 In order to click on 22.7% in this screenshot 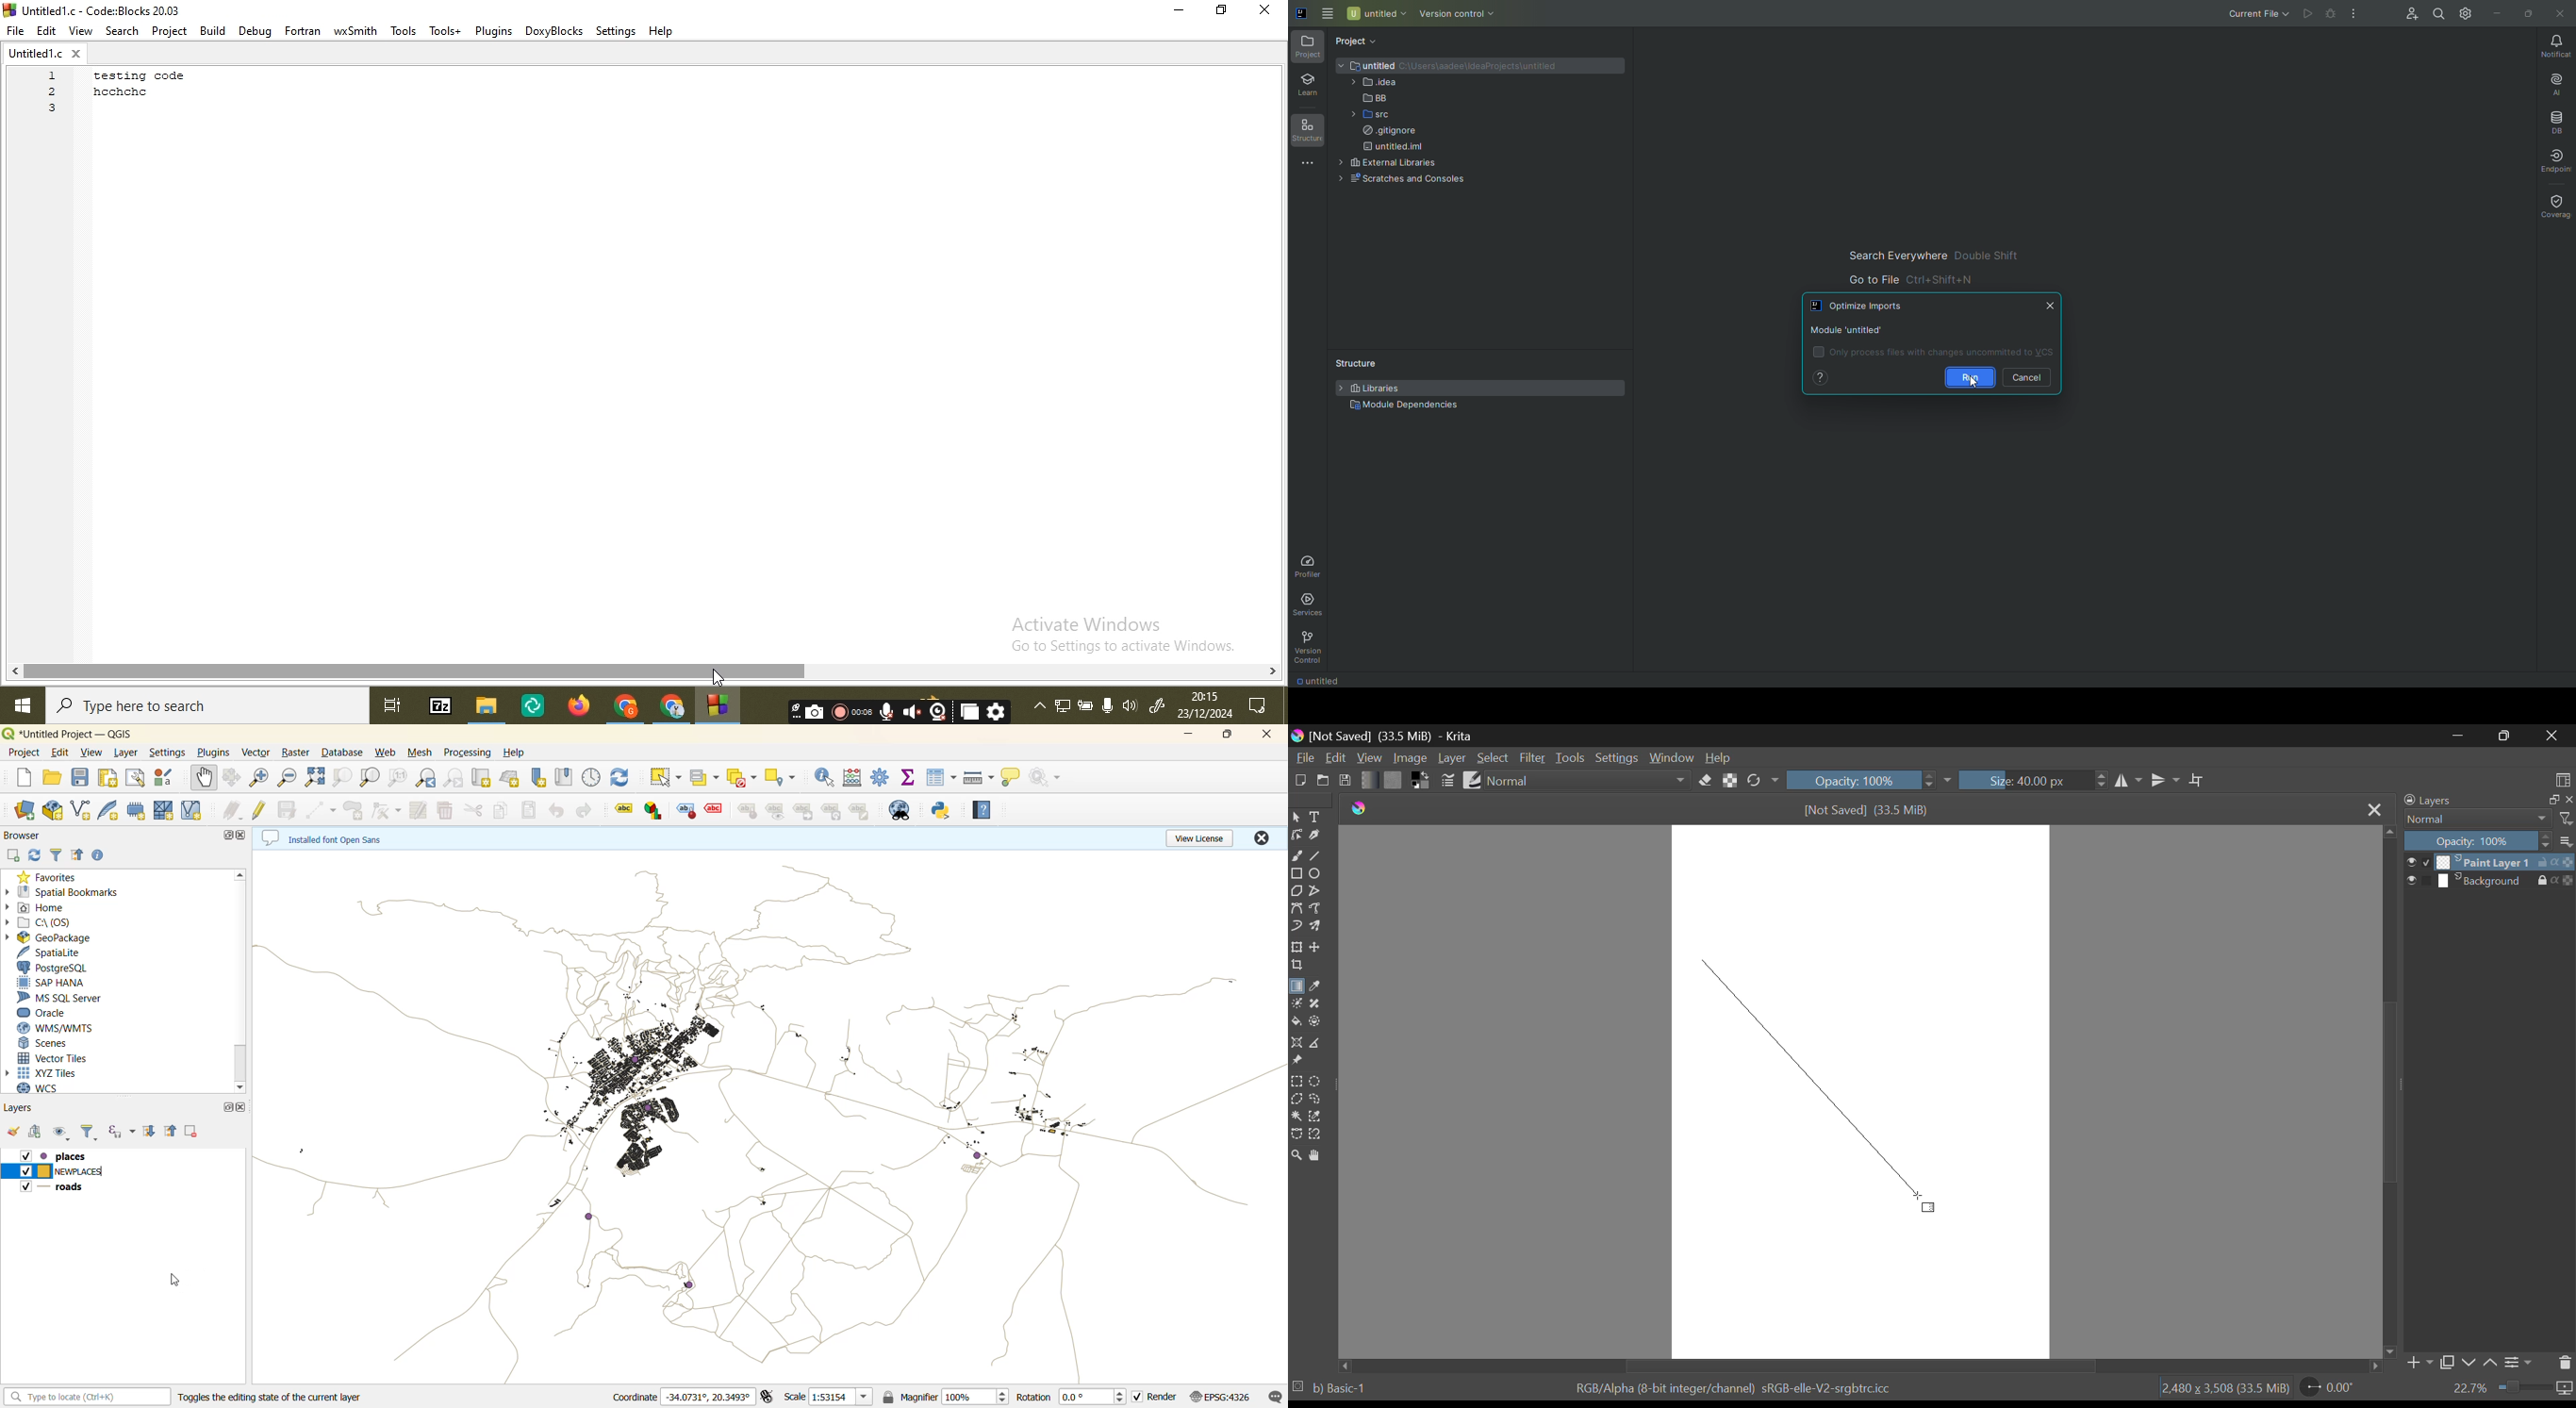, I will do `click(2512, 1389)`.